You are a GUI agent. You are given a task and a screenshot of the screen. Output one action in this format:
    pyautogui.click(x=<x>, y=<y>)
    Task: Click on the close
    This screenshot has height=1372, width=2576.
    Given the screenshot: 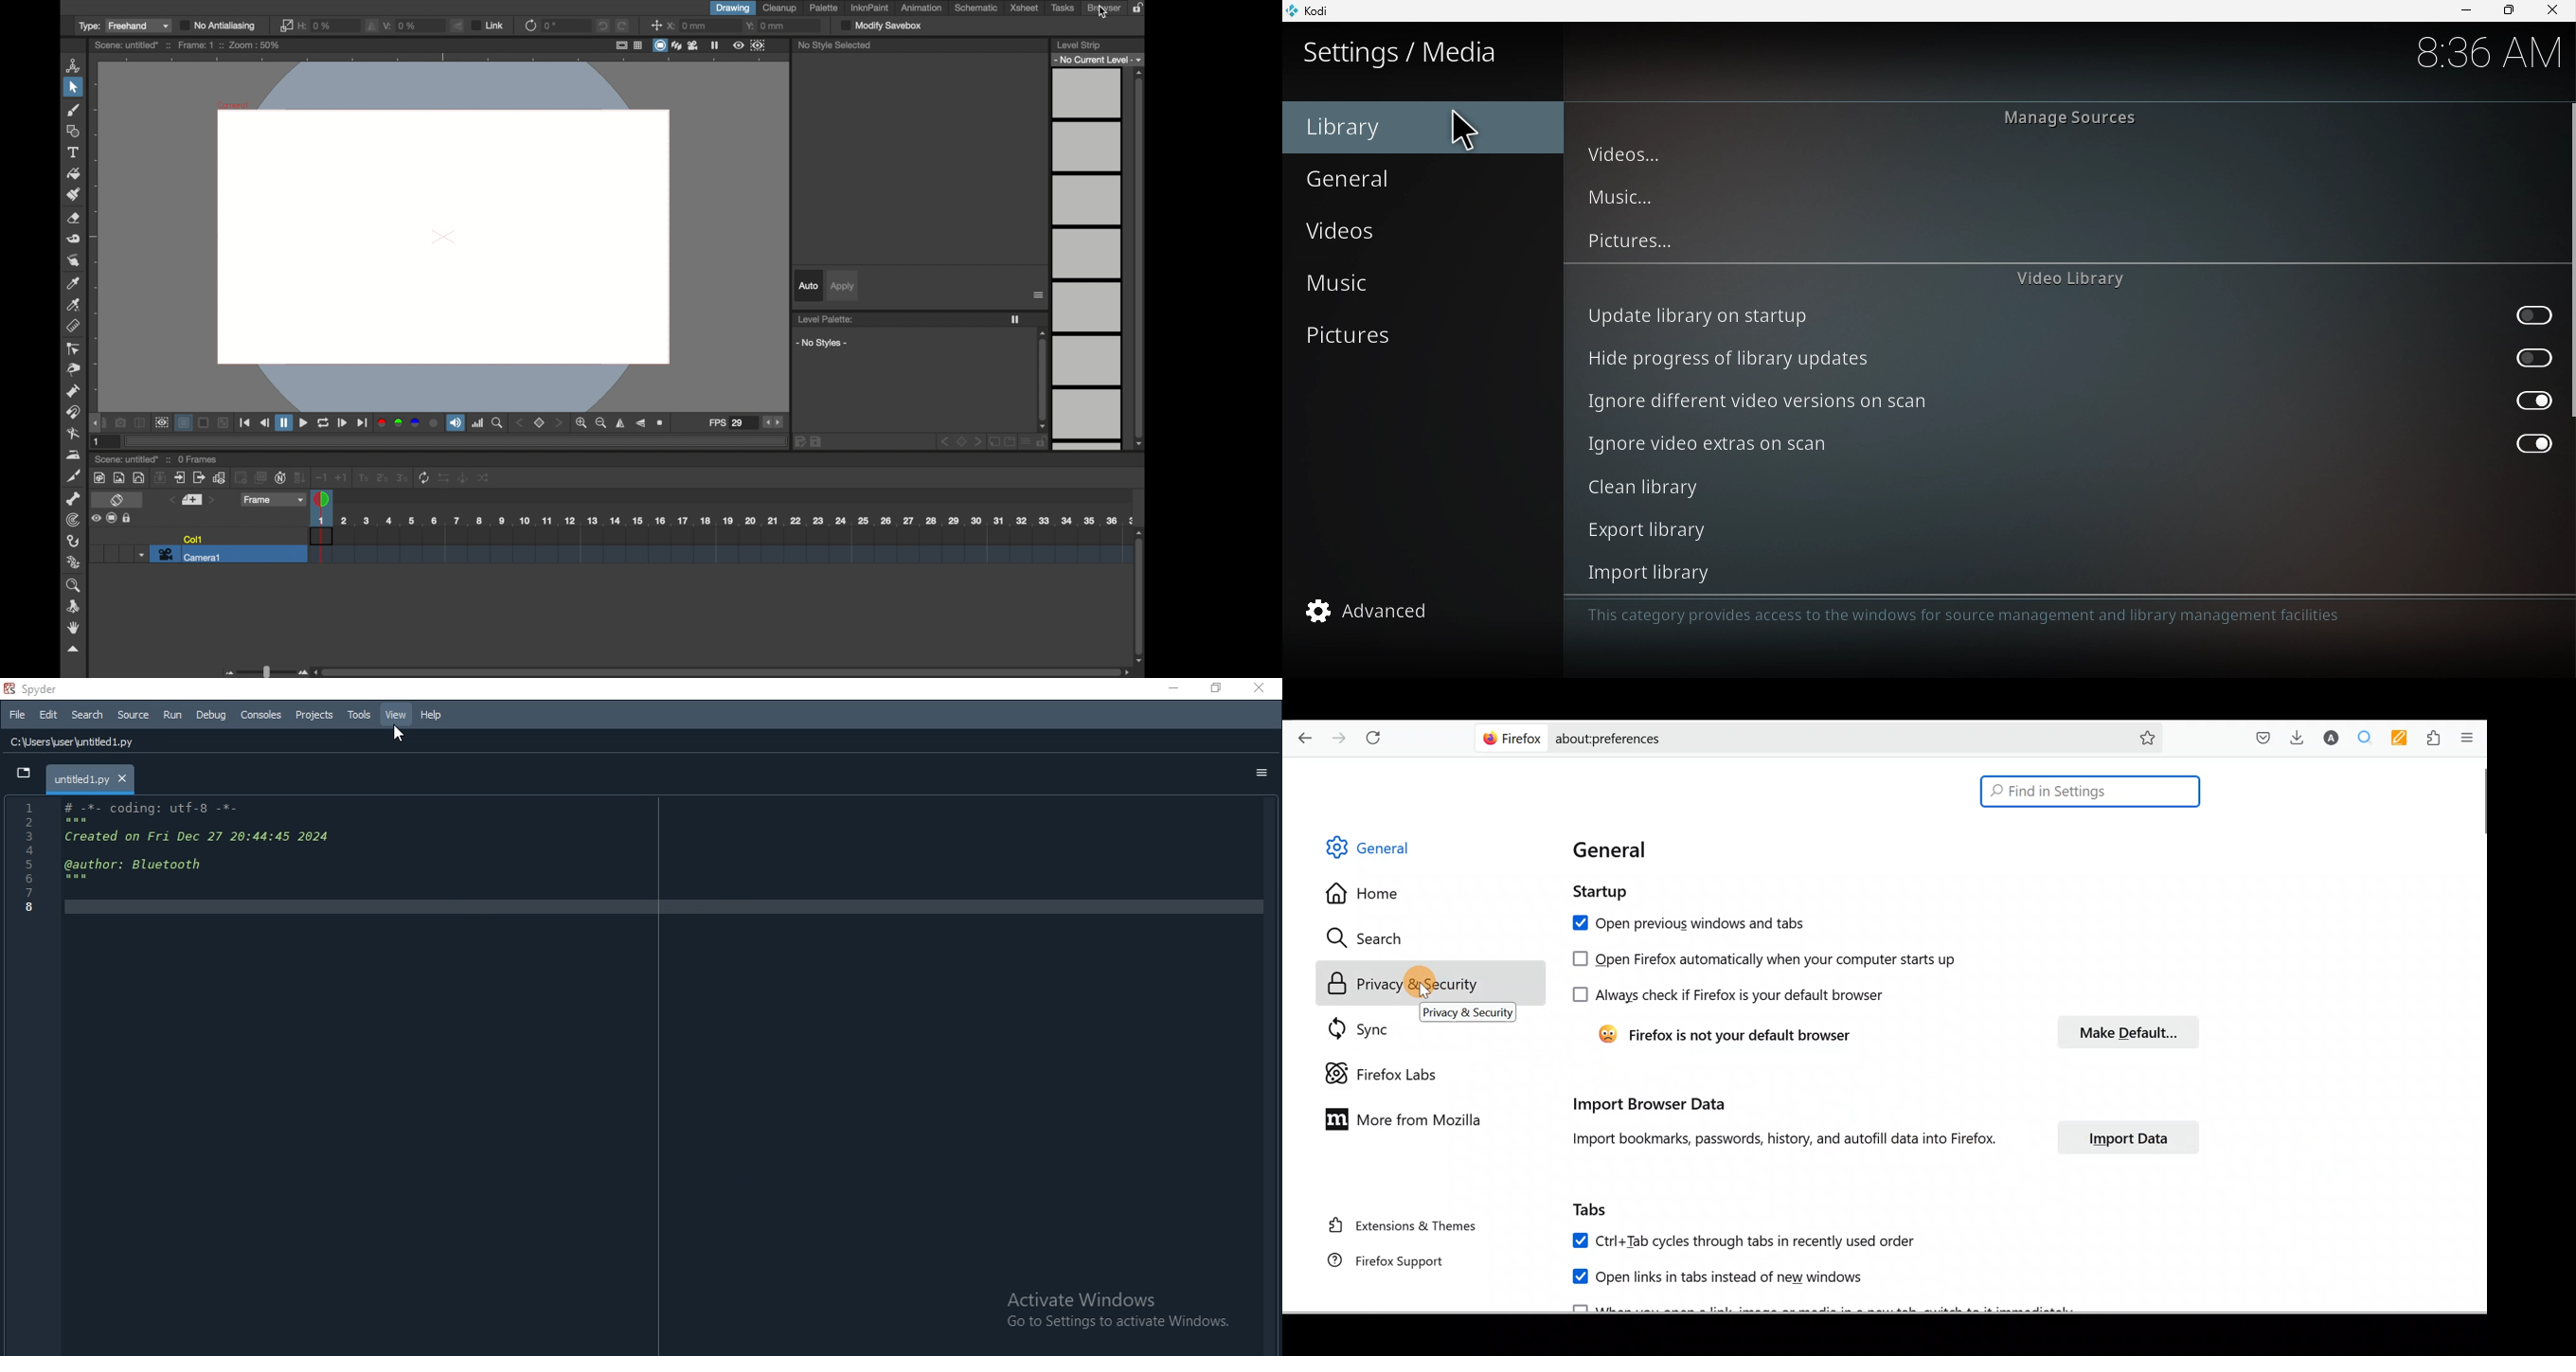 What is the action you would take?
    pyautogui.click(x=2555, y=10)
    